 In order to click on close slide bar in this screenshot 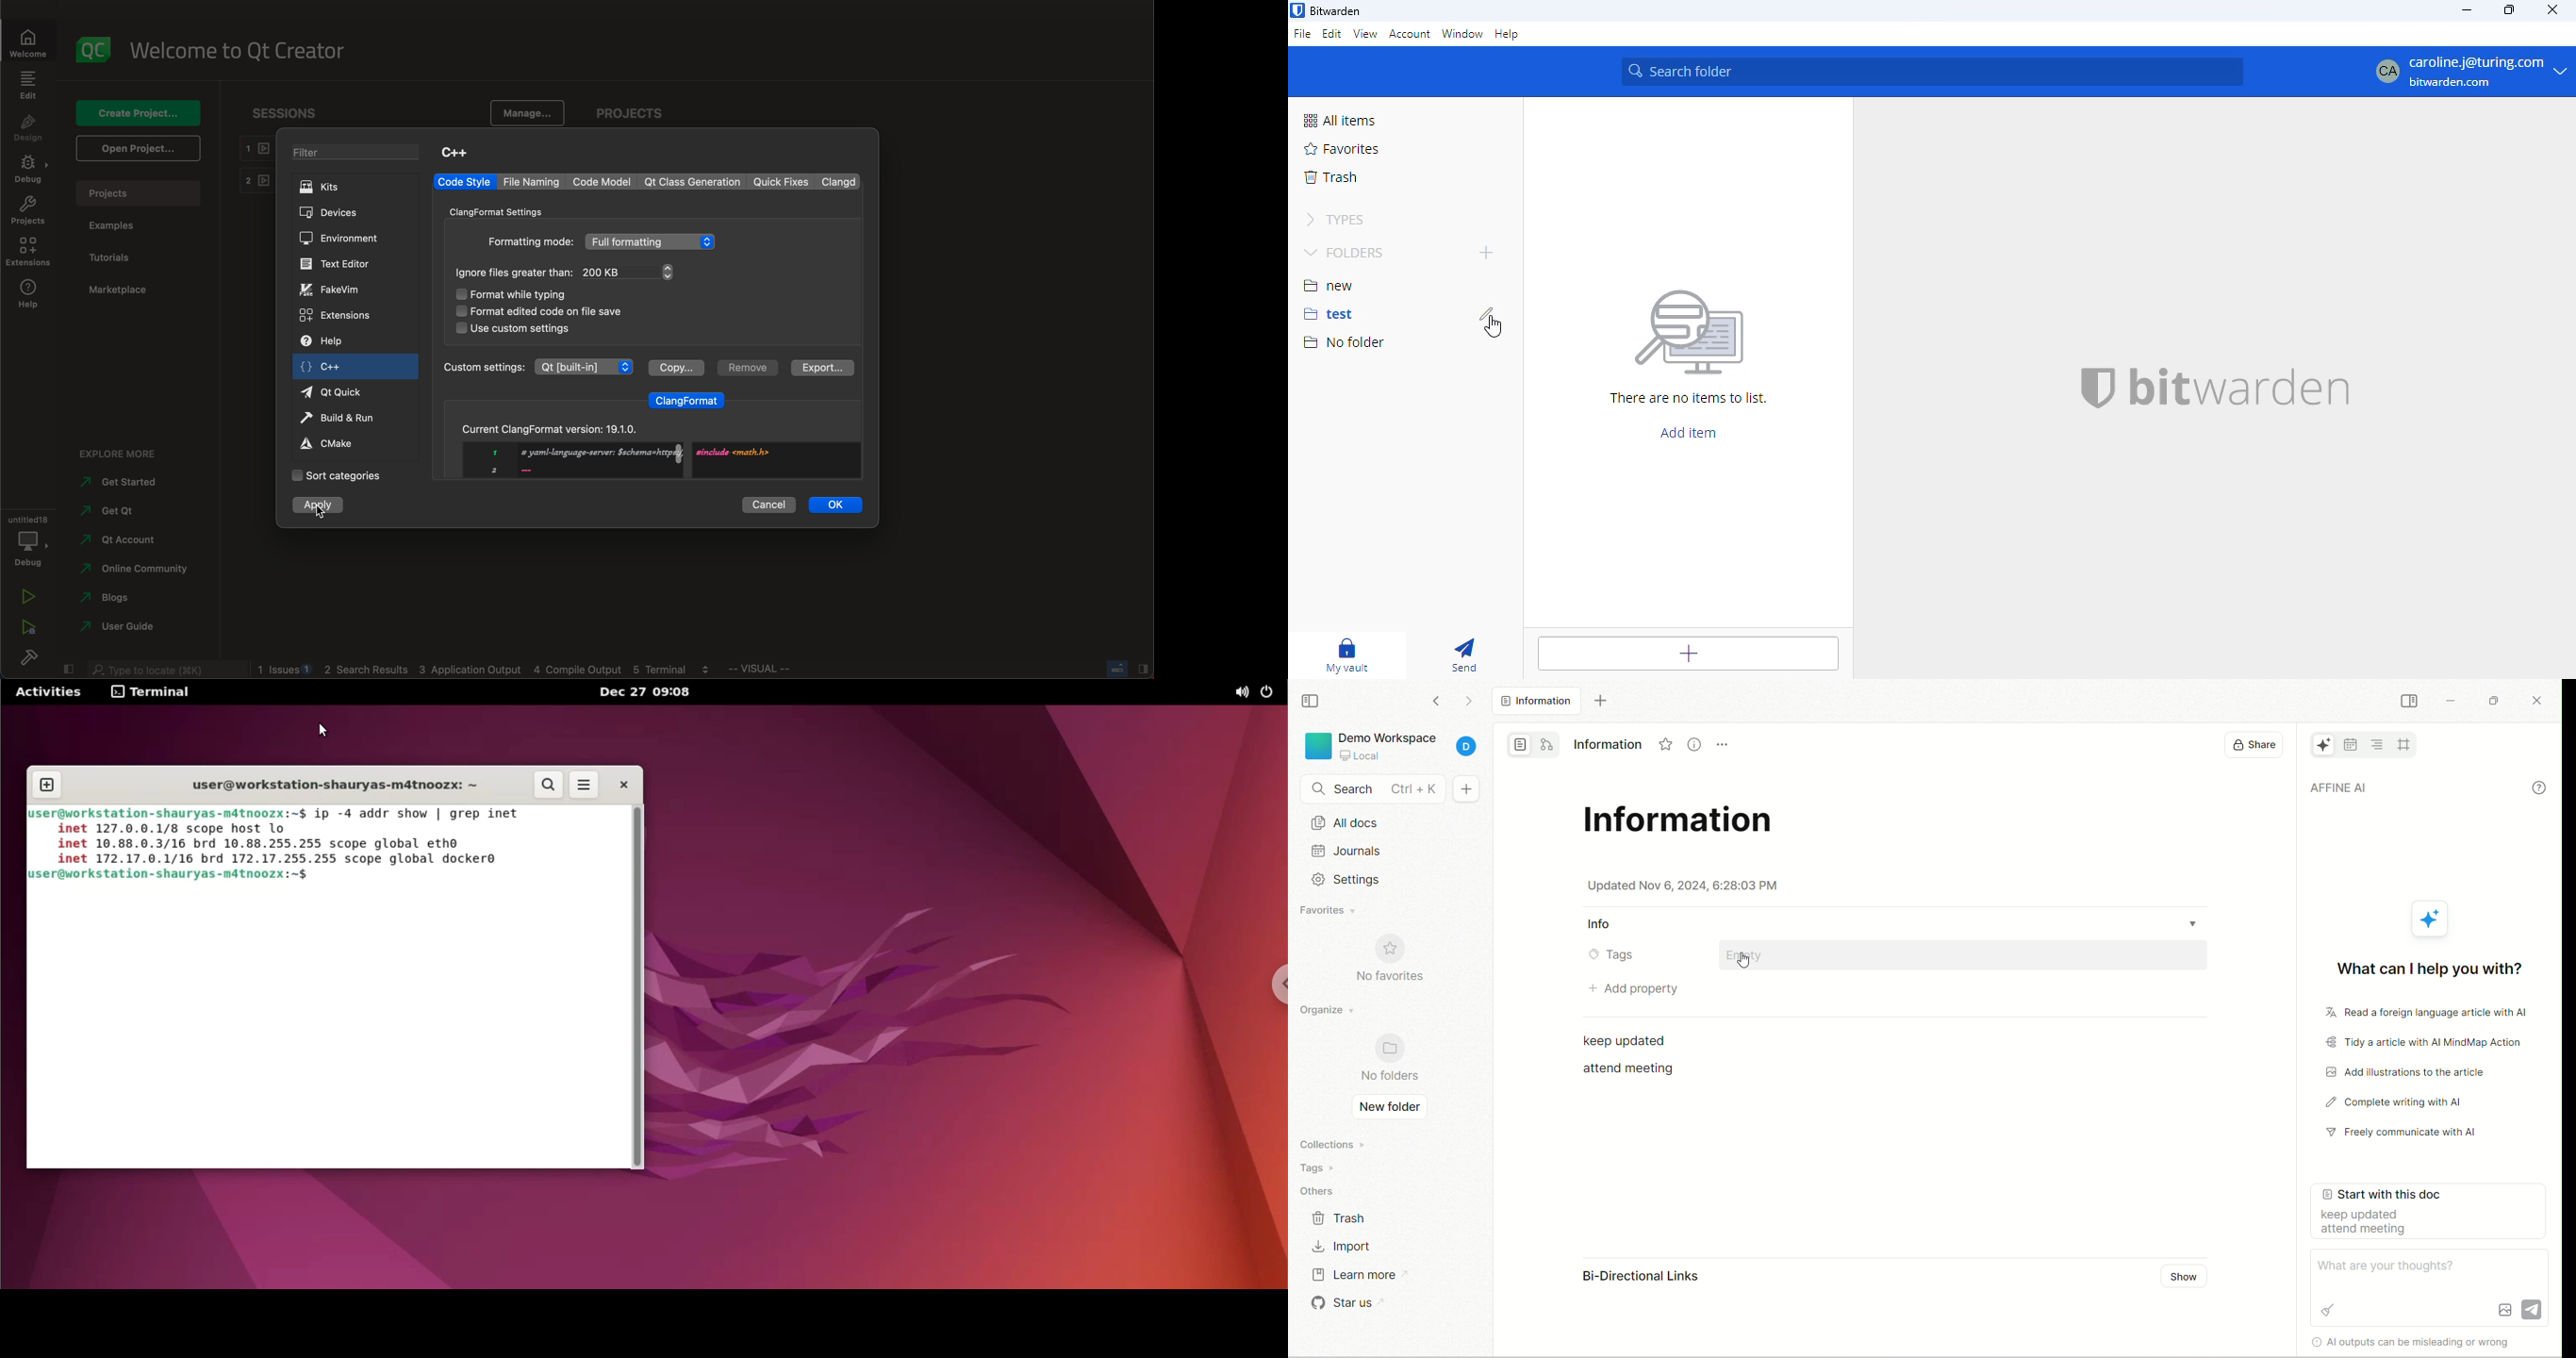, I will do `click(67, 667)`.